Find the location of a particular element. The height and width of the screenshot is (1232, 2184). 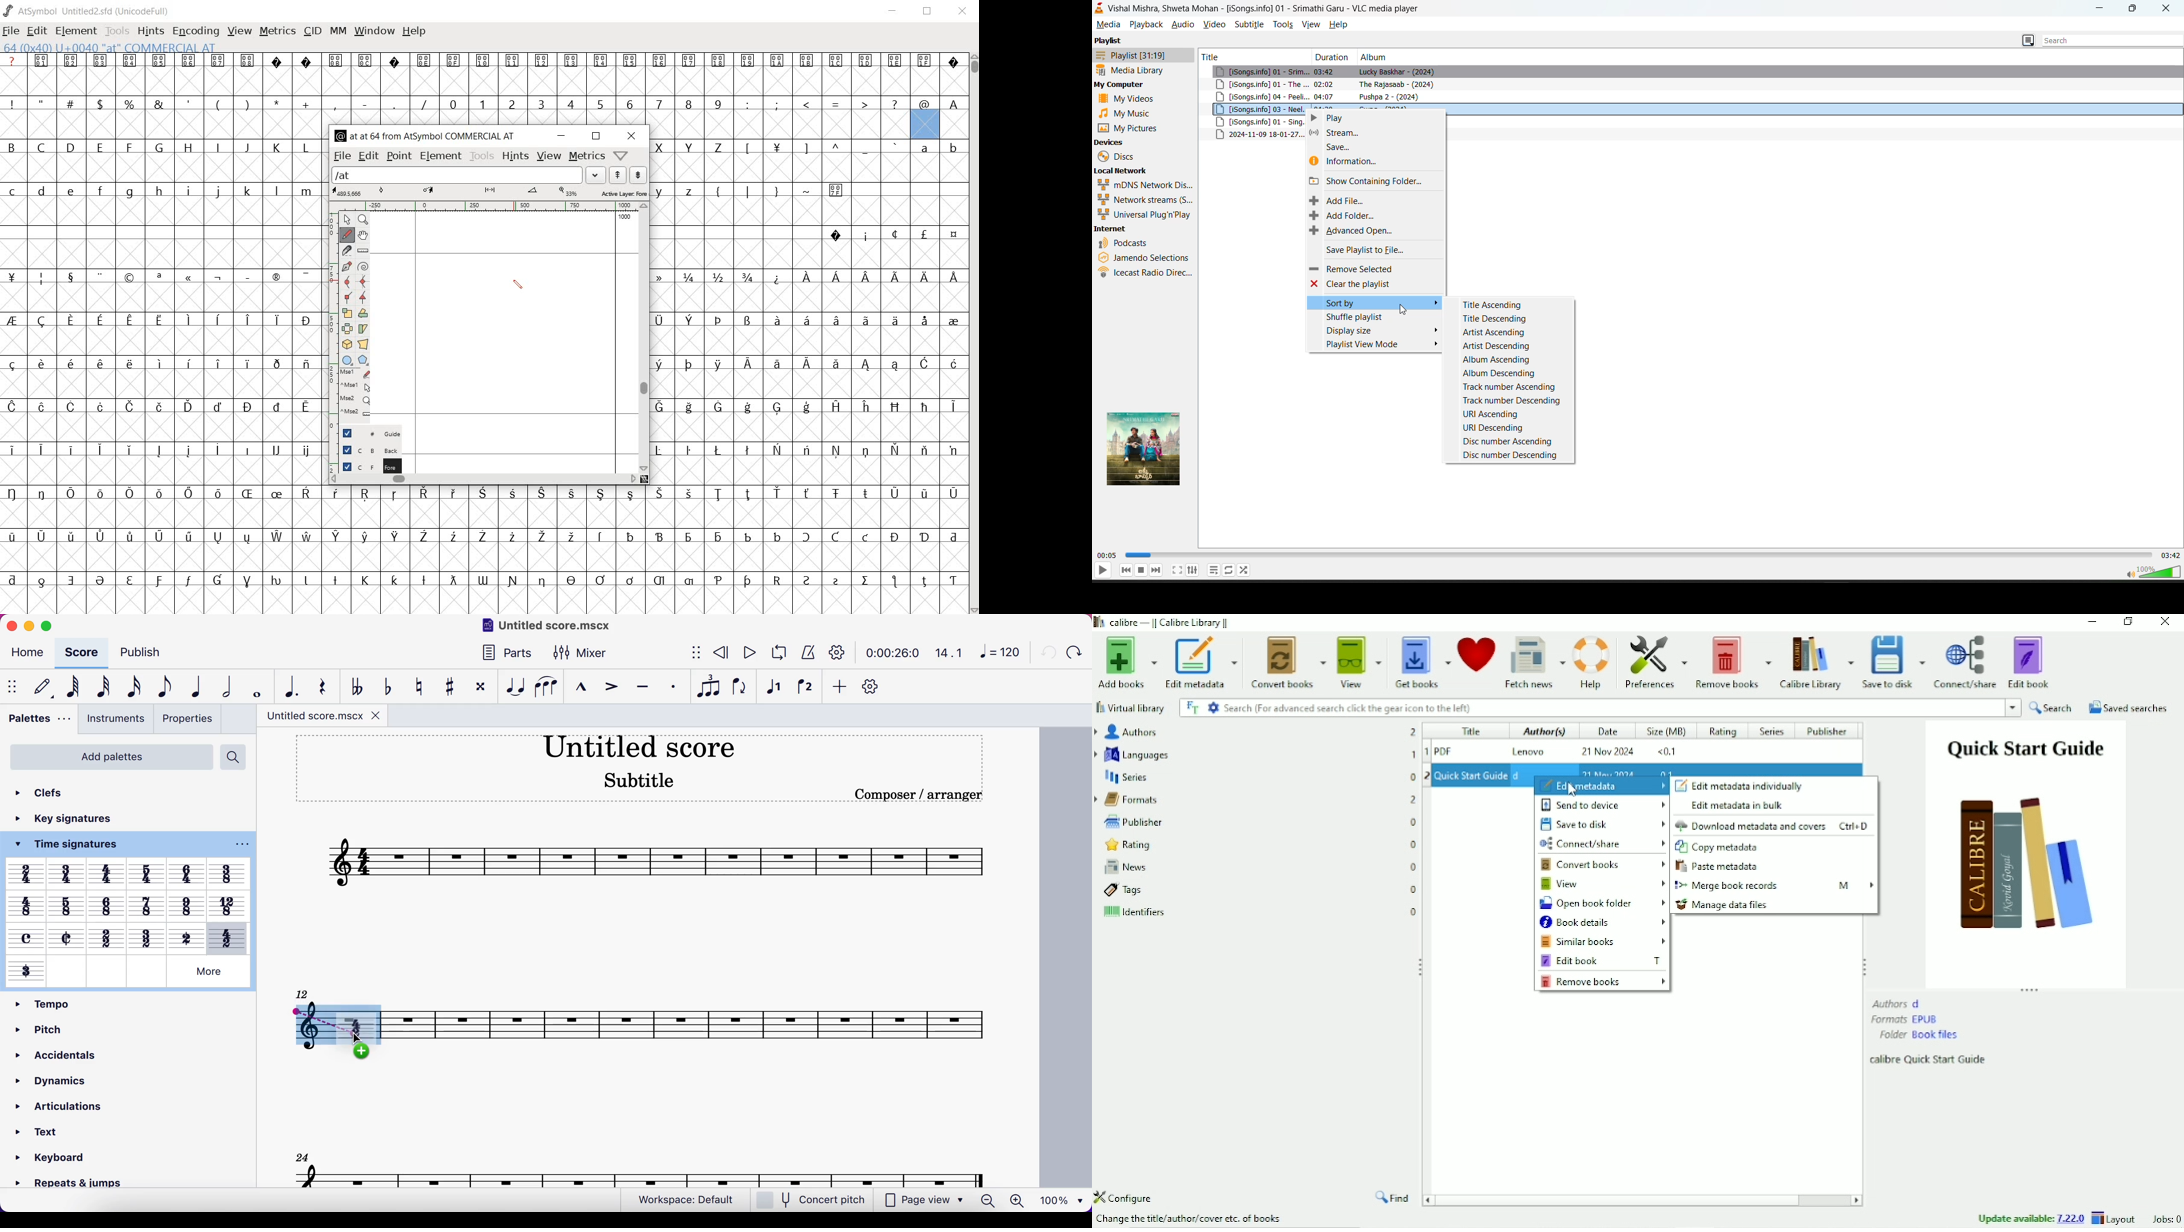

pitch is located at coordinates (52, 1027).